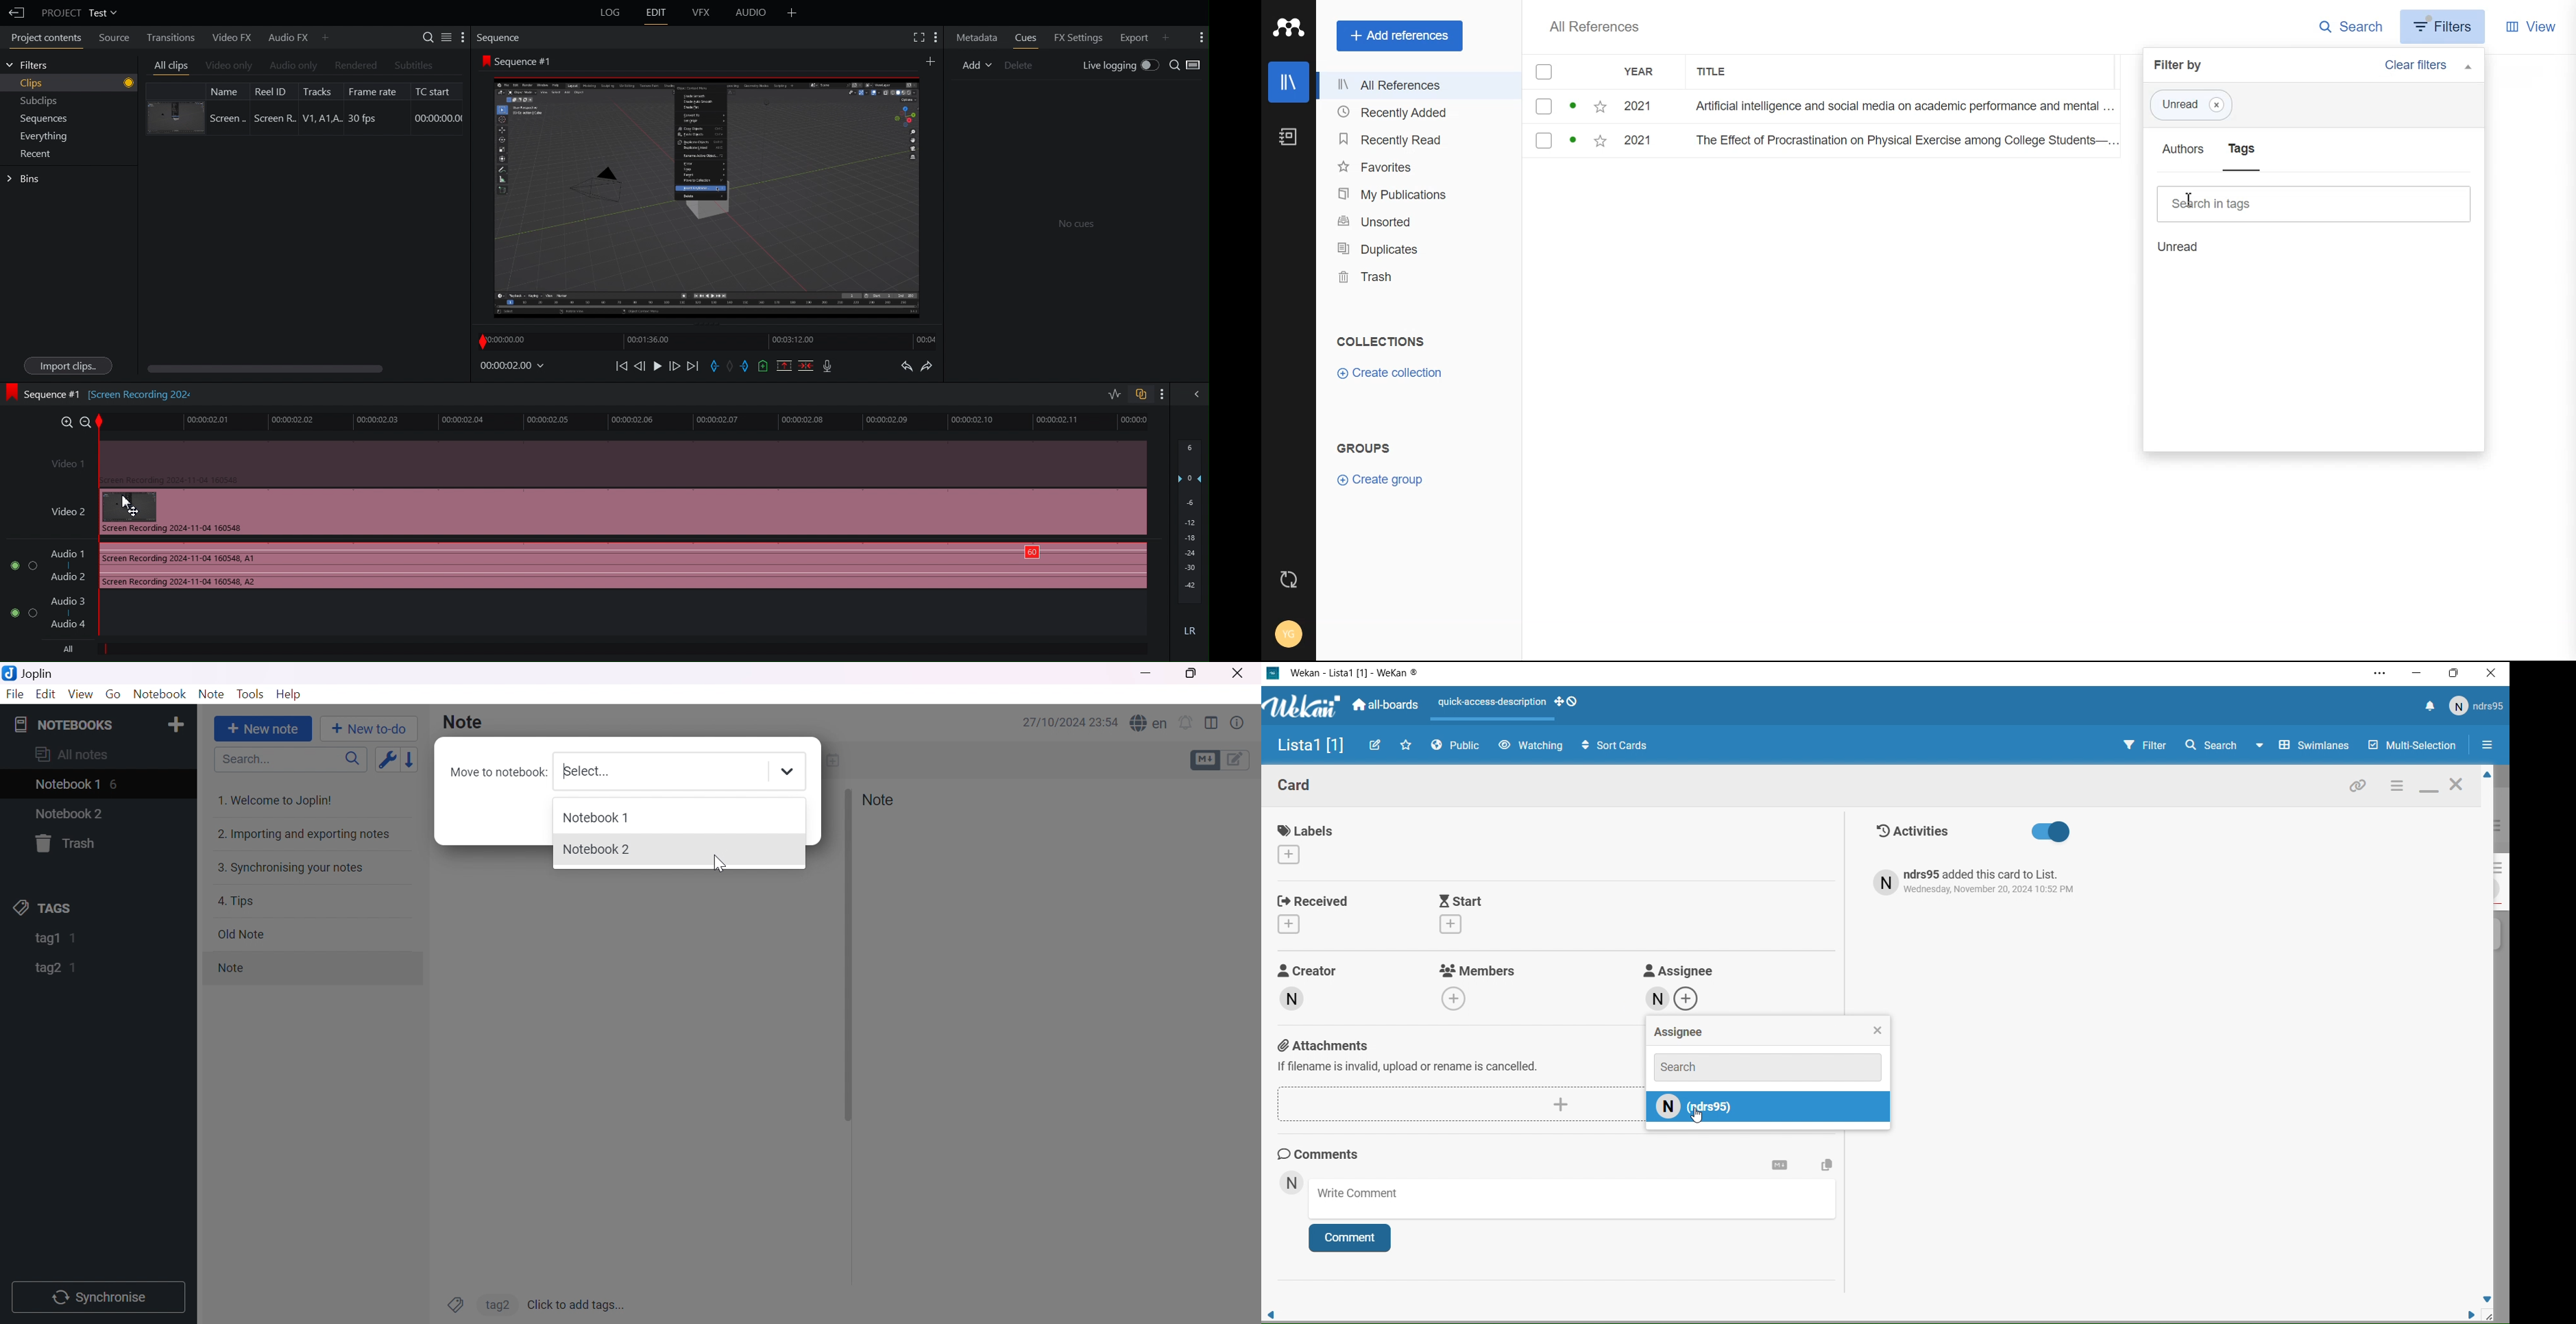 This screenshot has width=2576, height=1344. I want to click on The Effect of Procrastination on Physical Exercise among College Students..., so click(1904, 177).